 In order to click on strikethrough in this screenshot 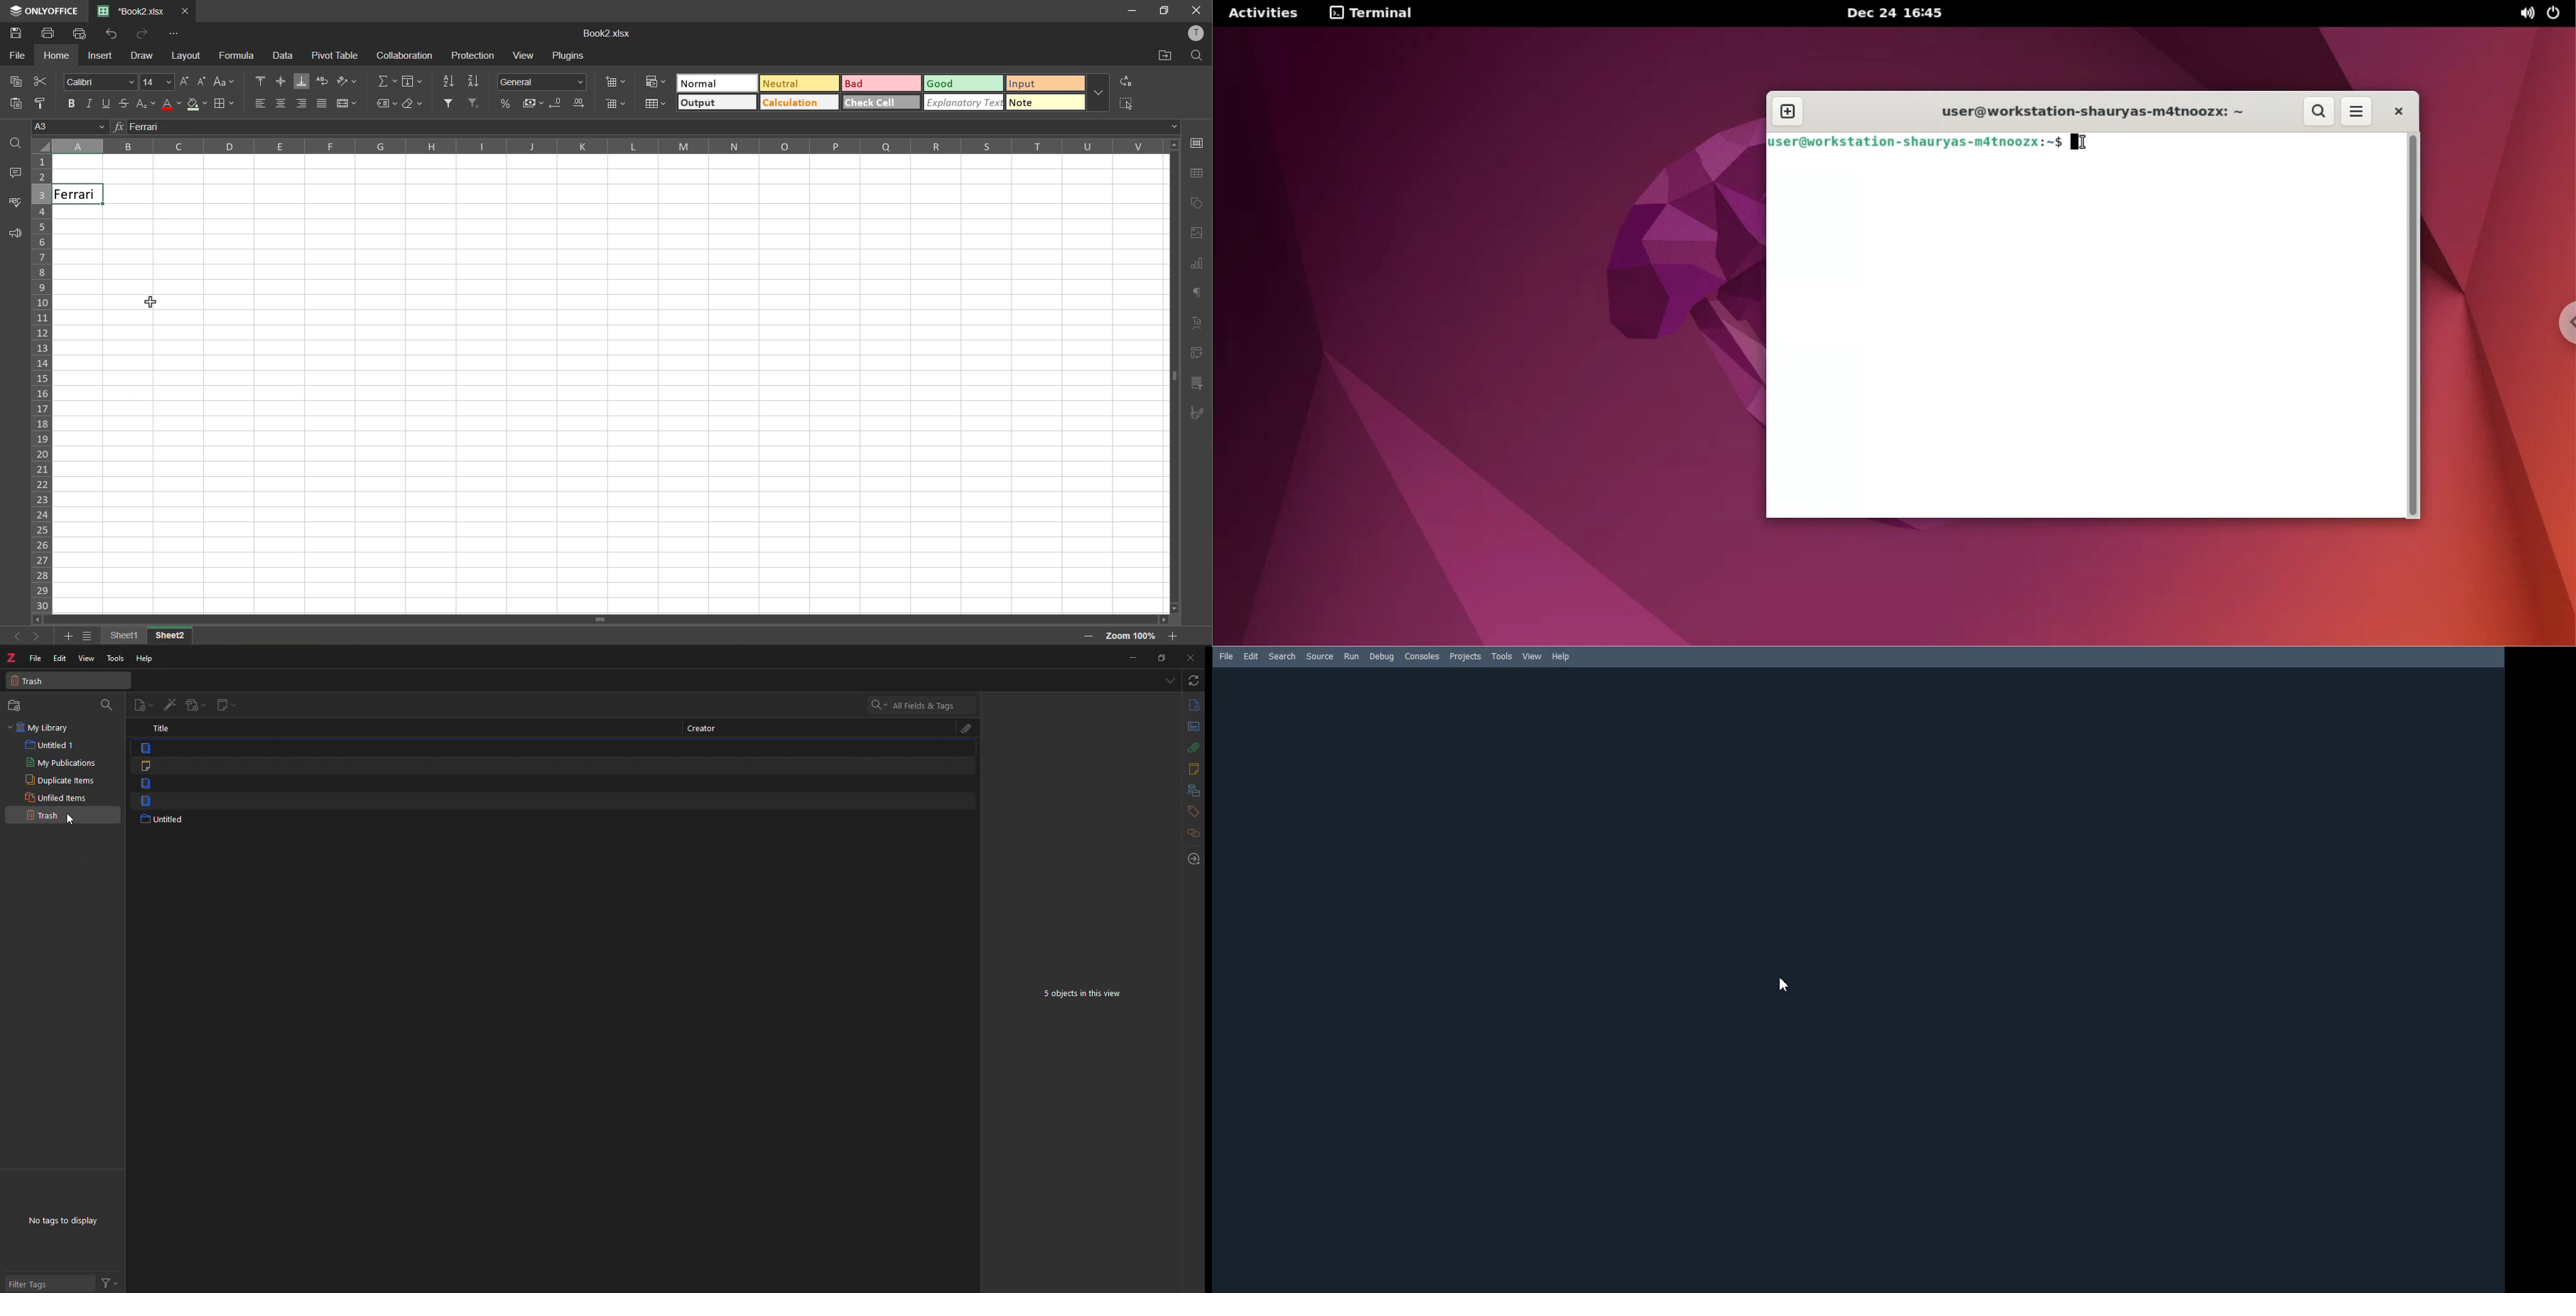, I will do `click(128, 104)`.